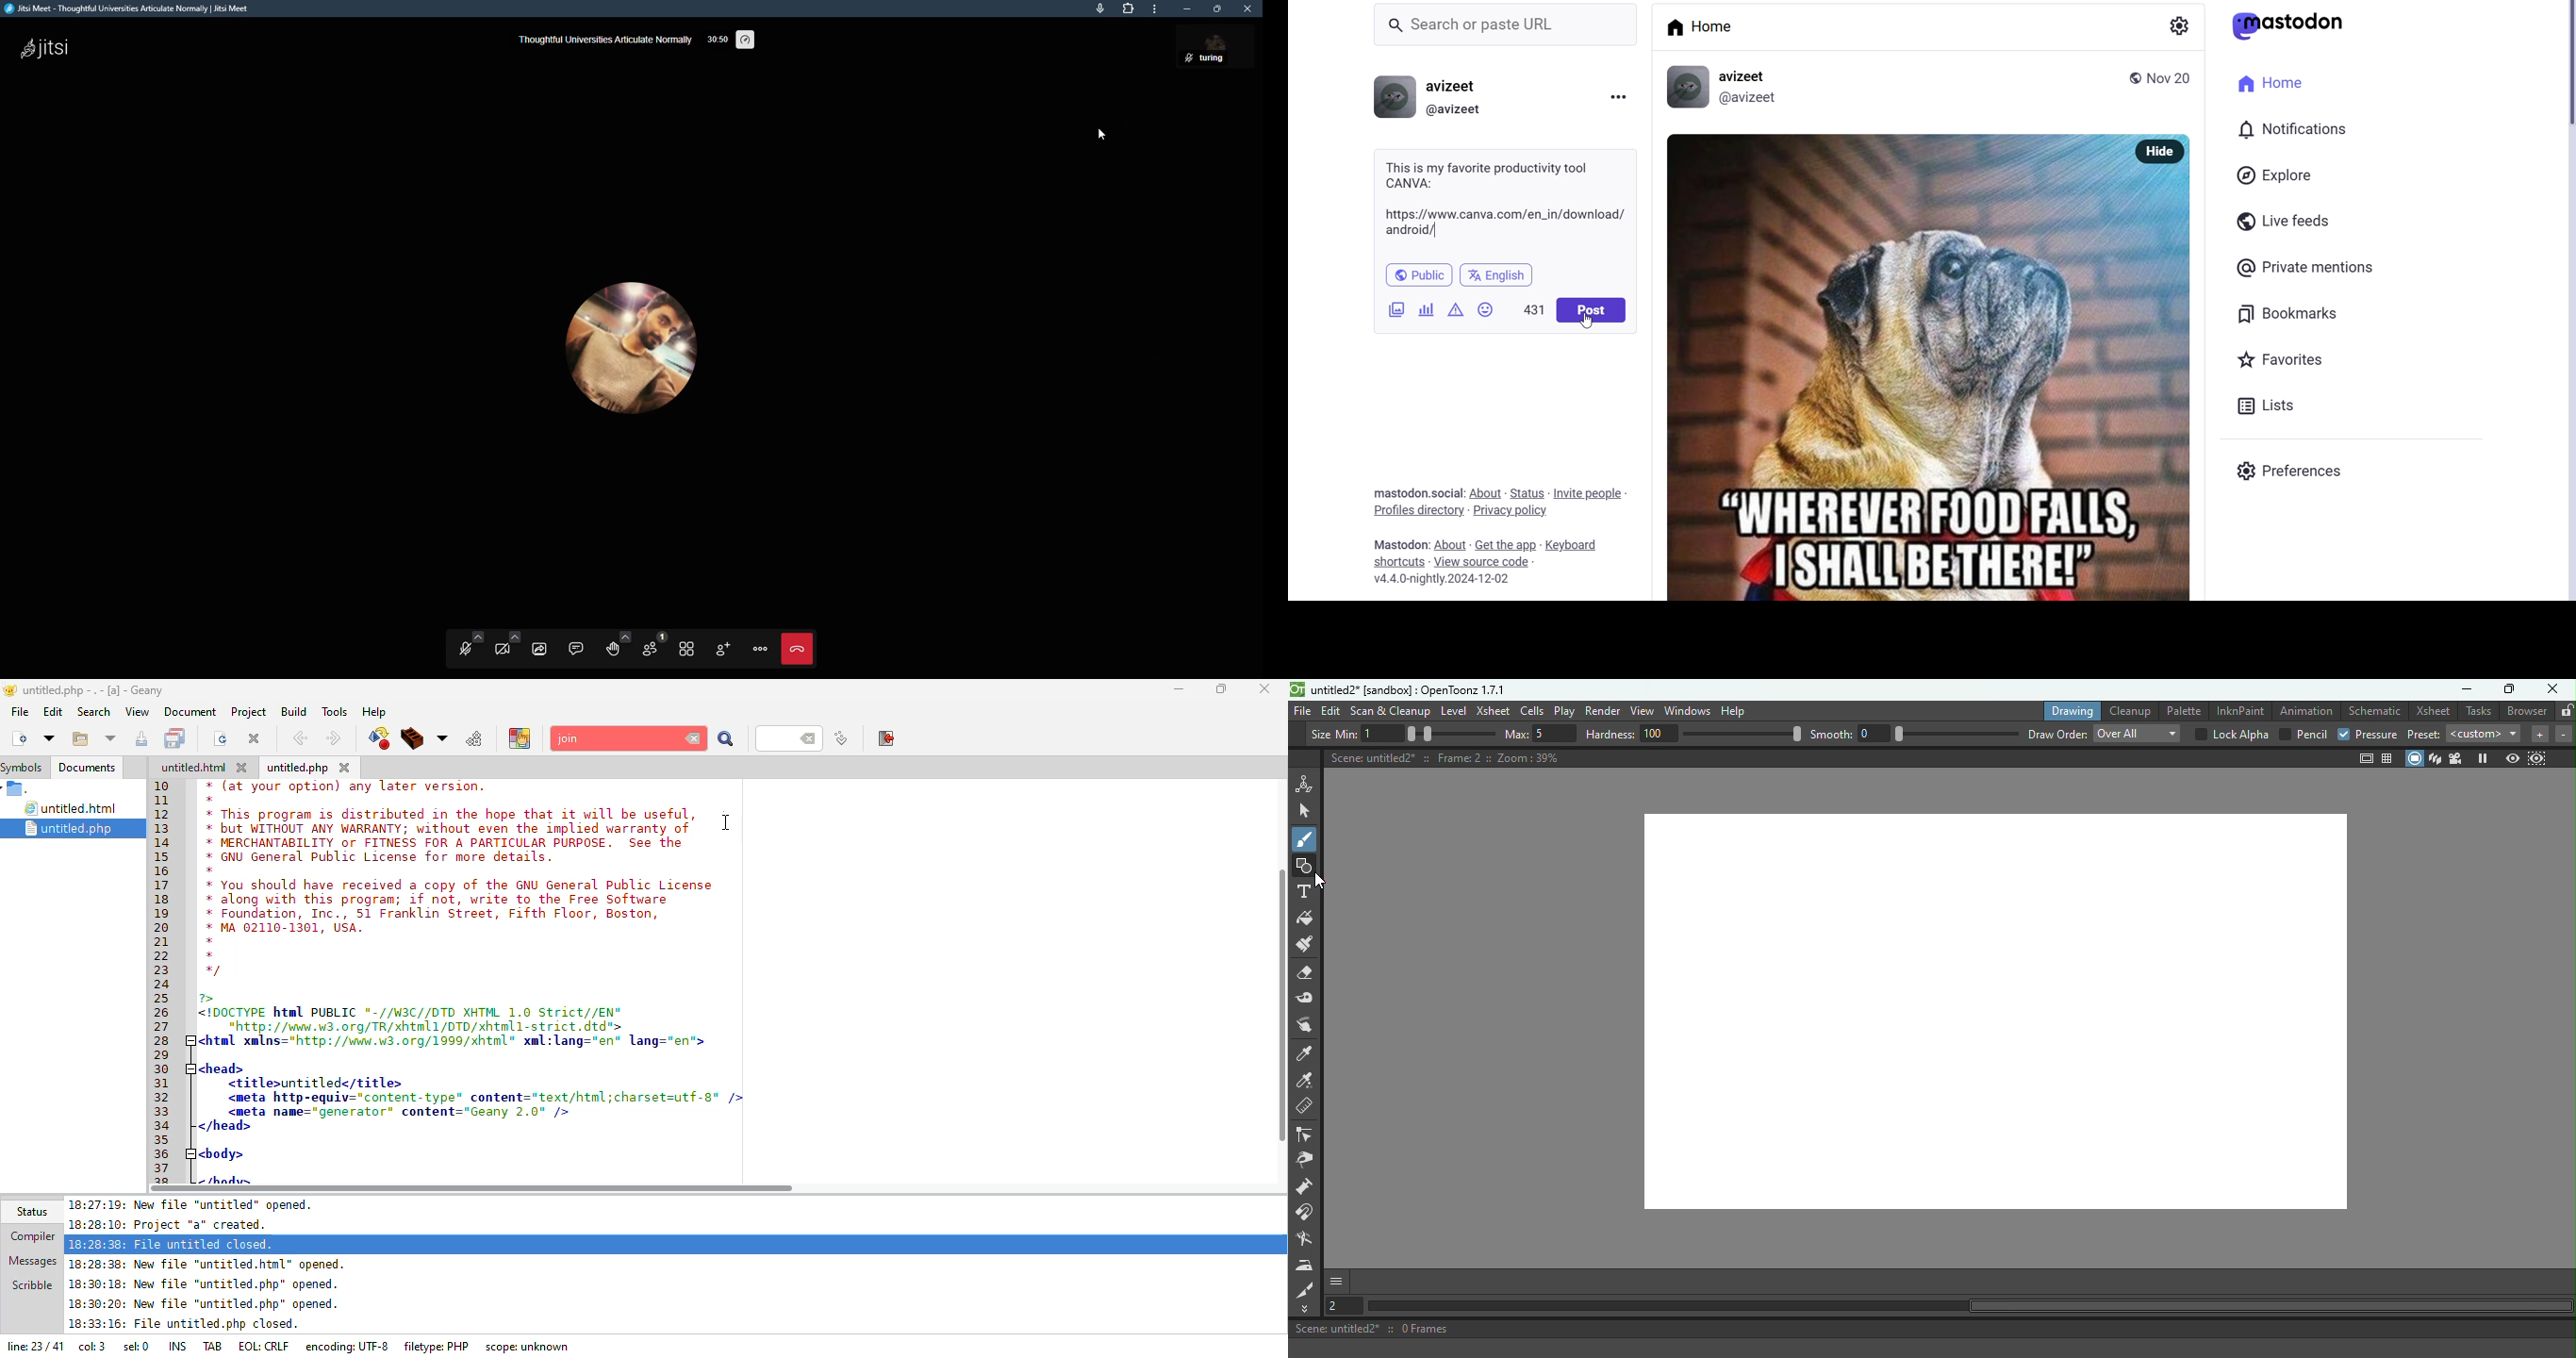  What do you see at coordinates (334, 711) in the screenshot?
I see `tools` at bounding box center [334, 711].